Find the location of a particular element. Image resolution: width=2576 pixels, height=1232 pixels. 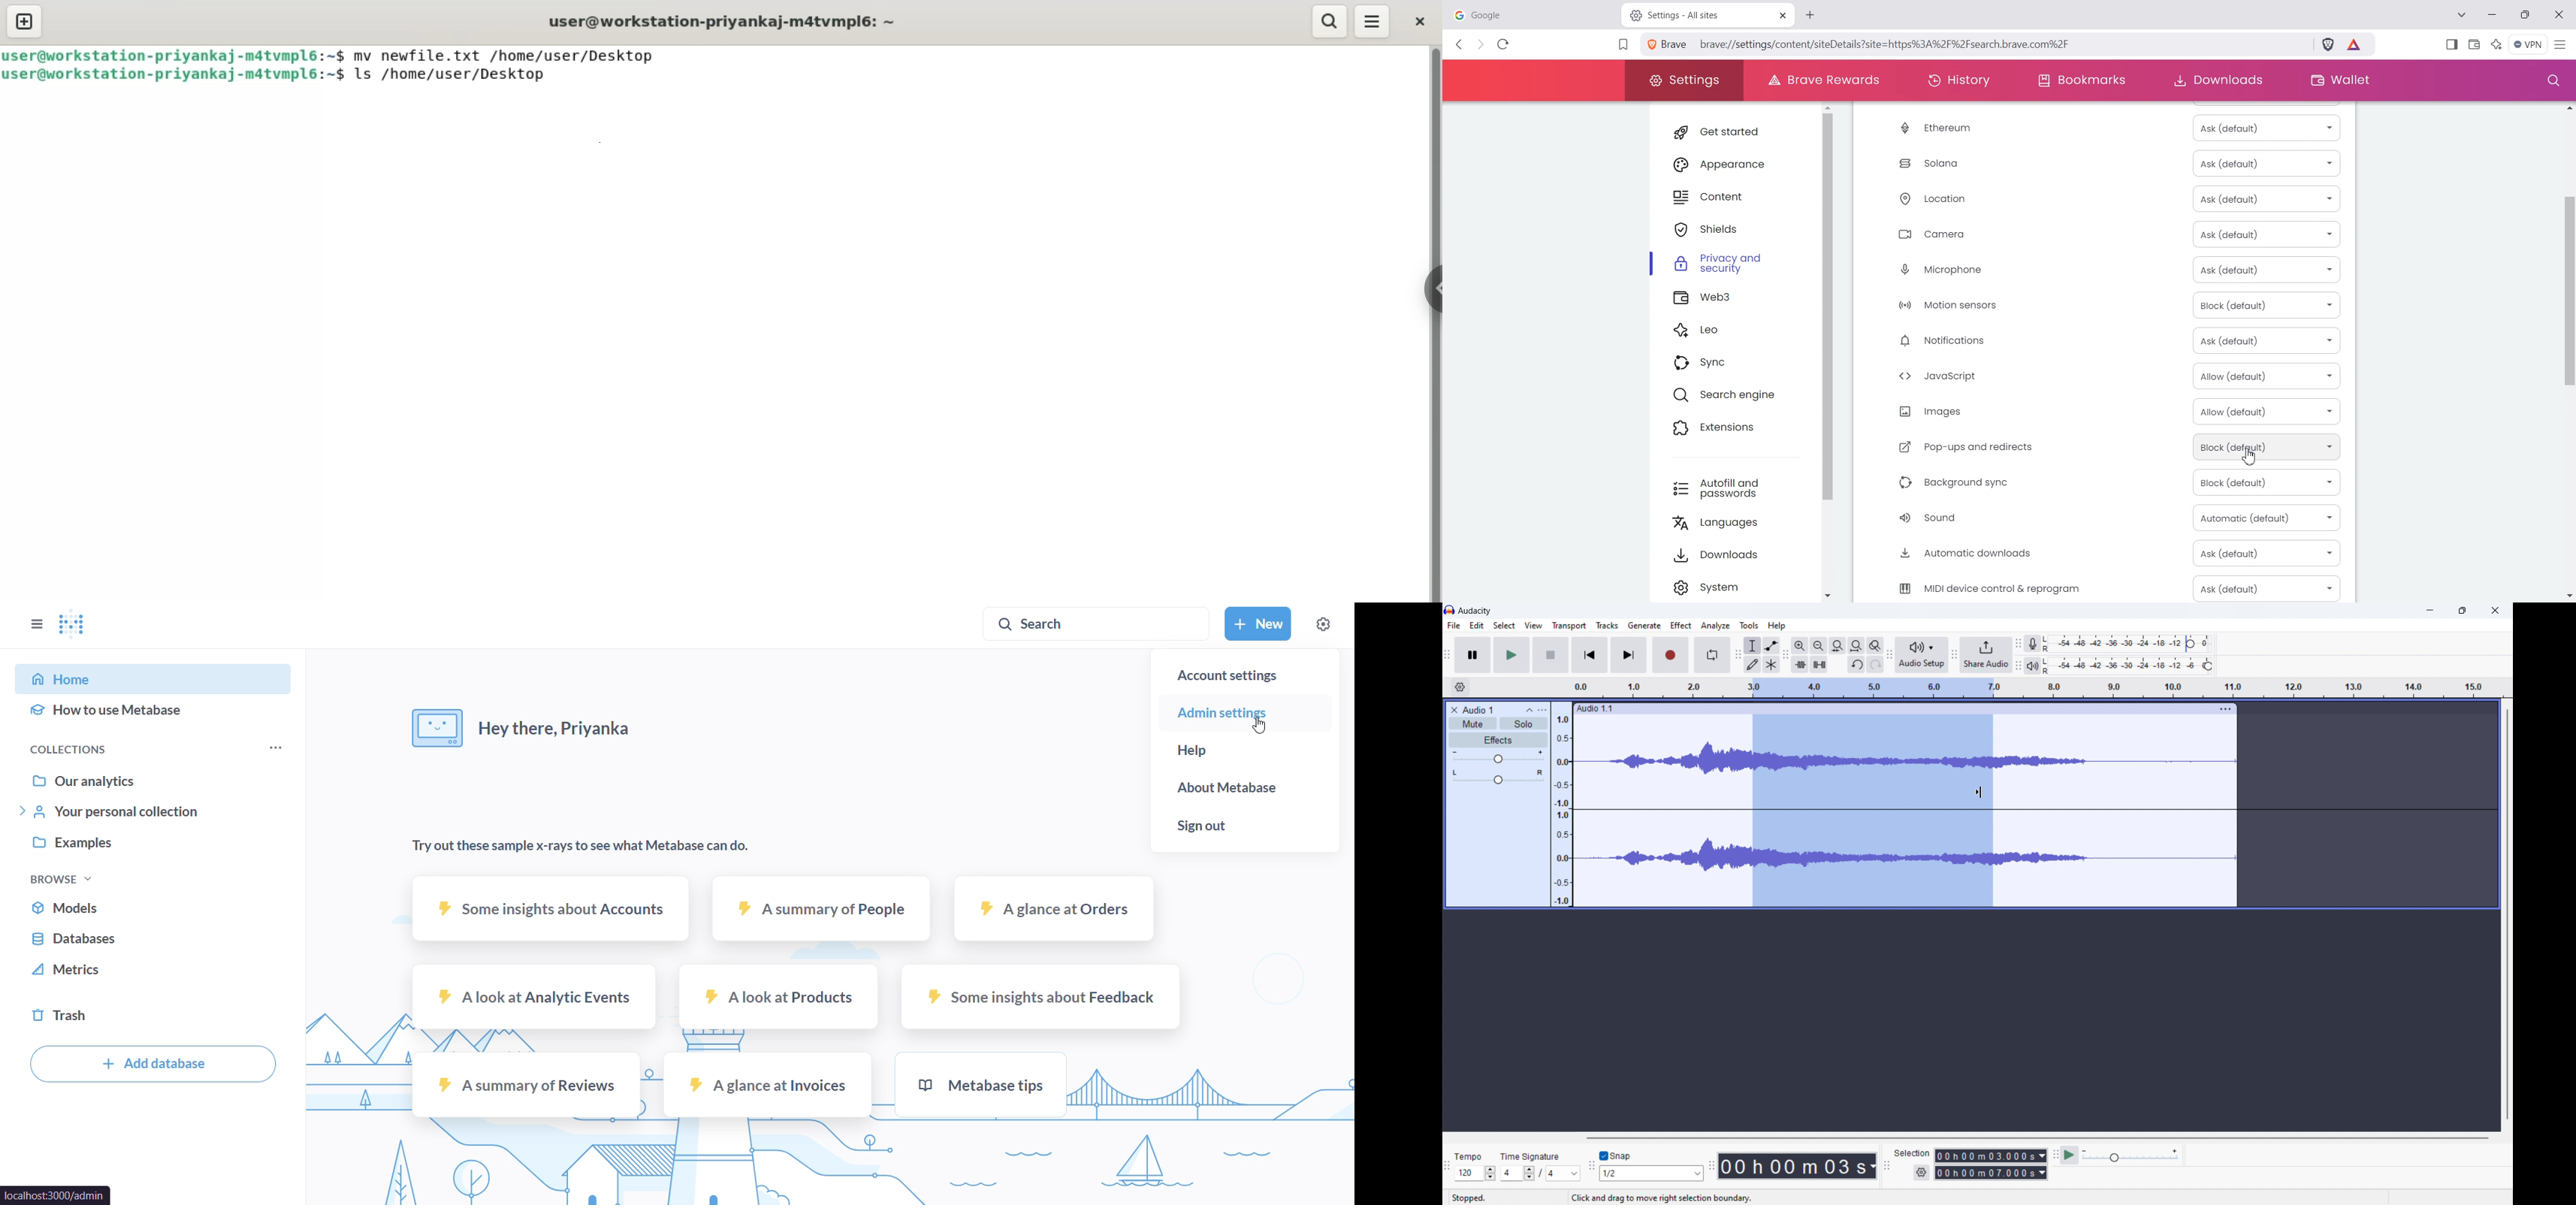

help is located at coordinates (1242, 754).